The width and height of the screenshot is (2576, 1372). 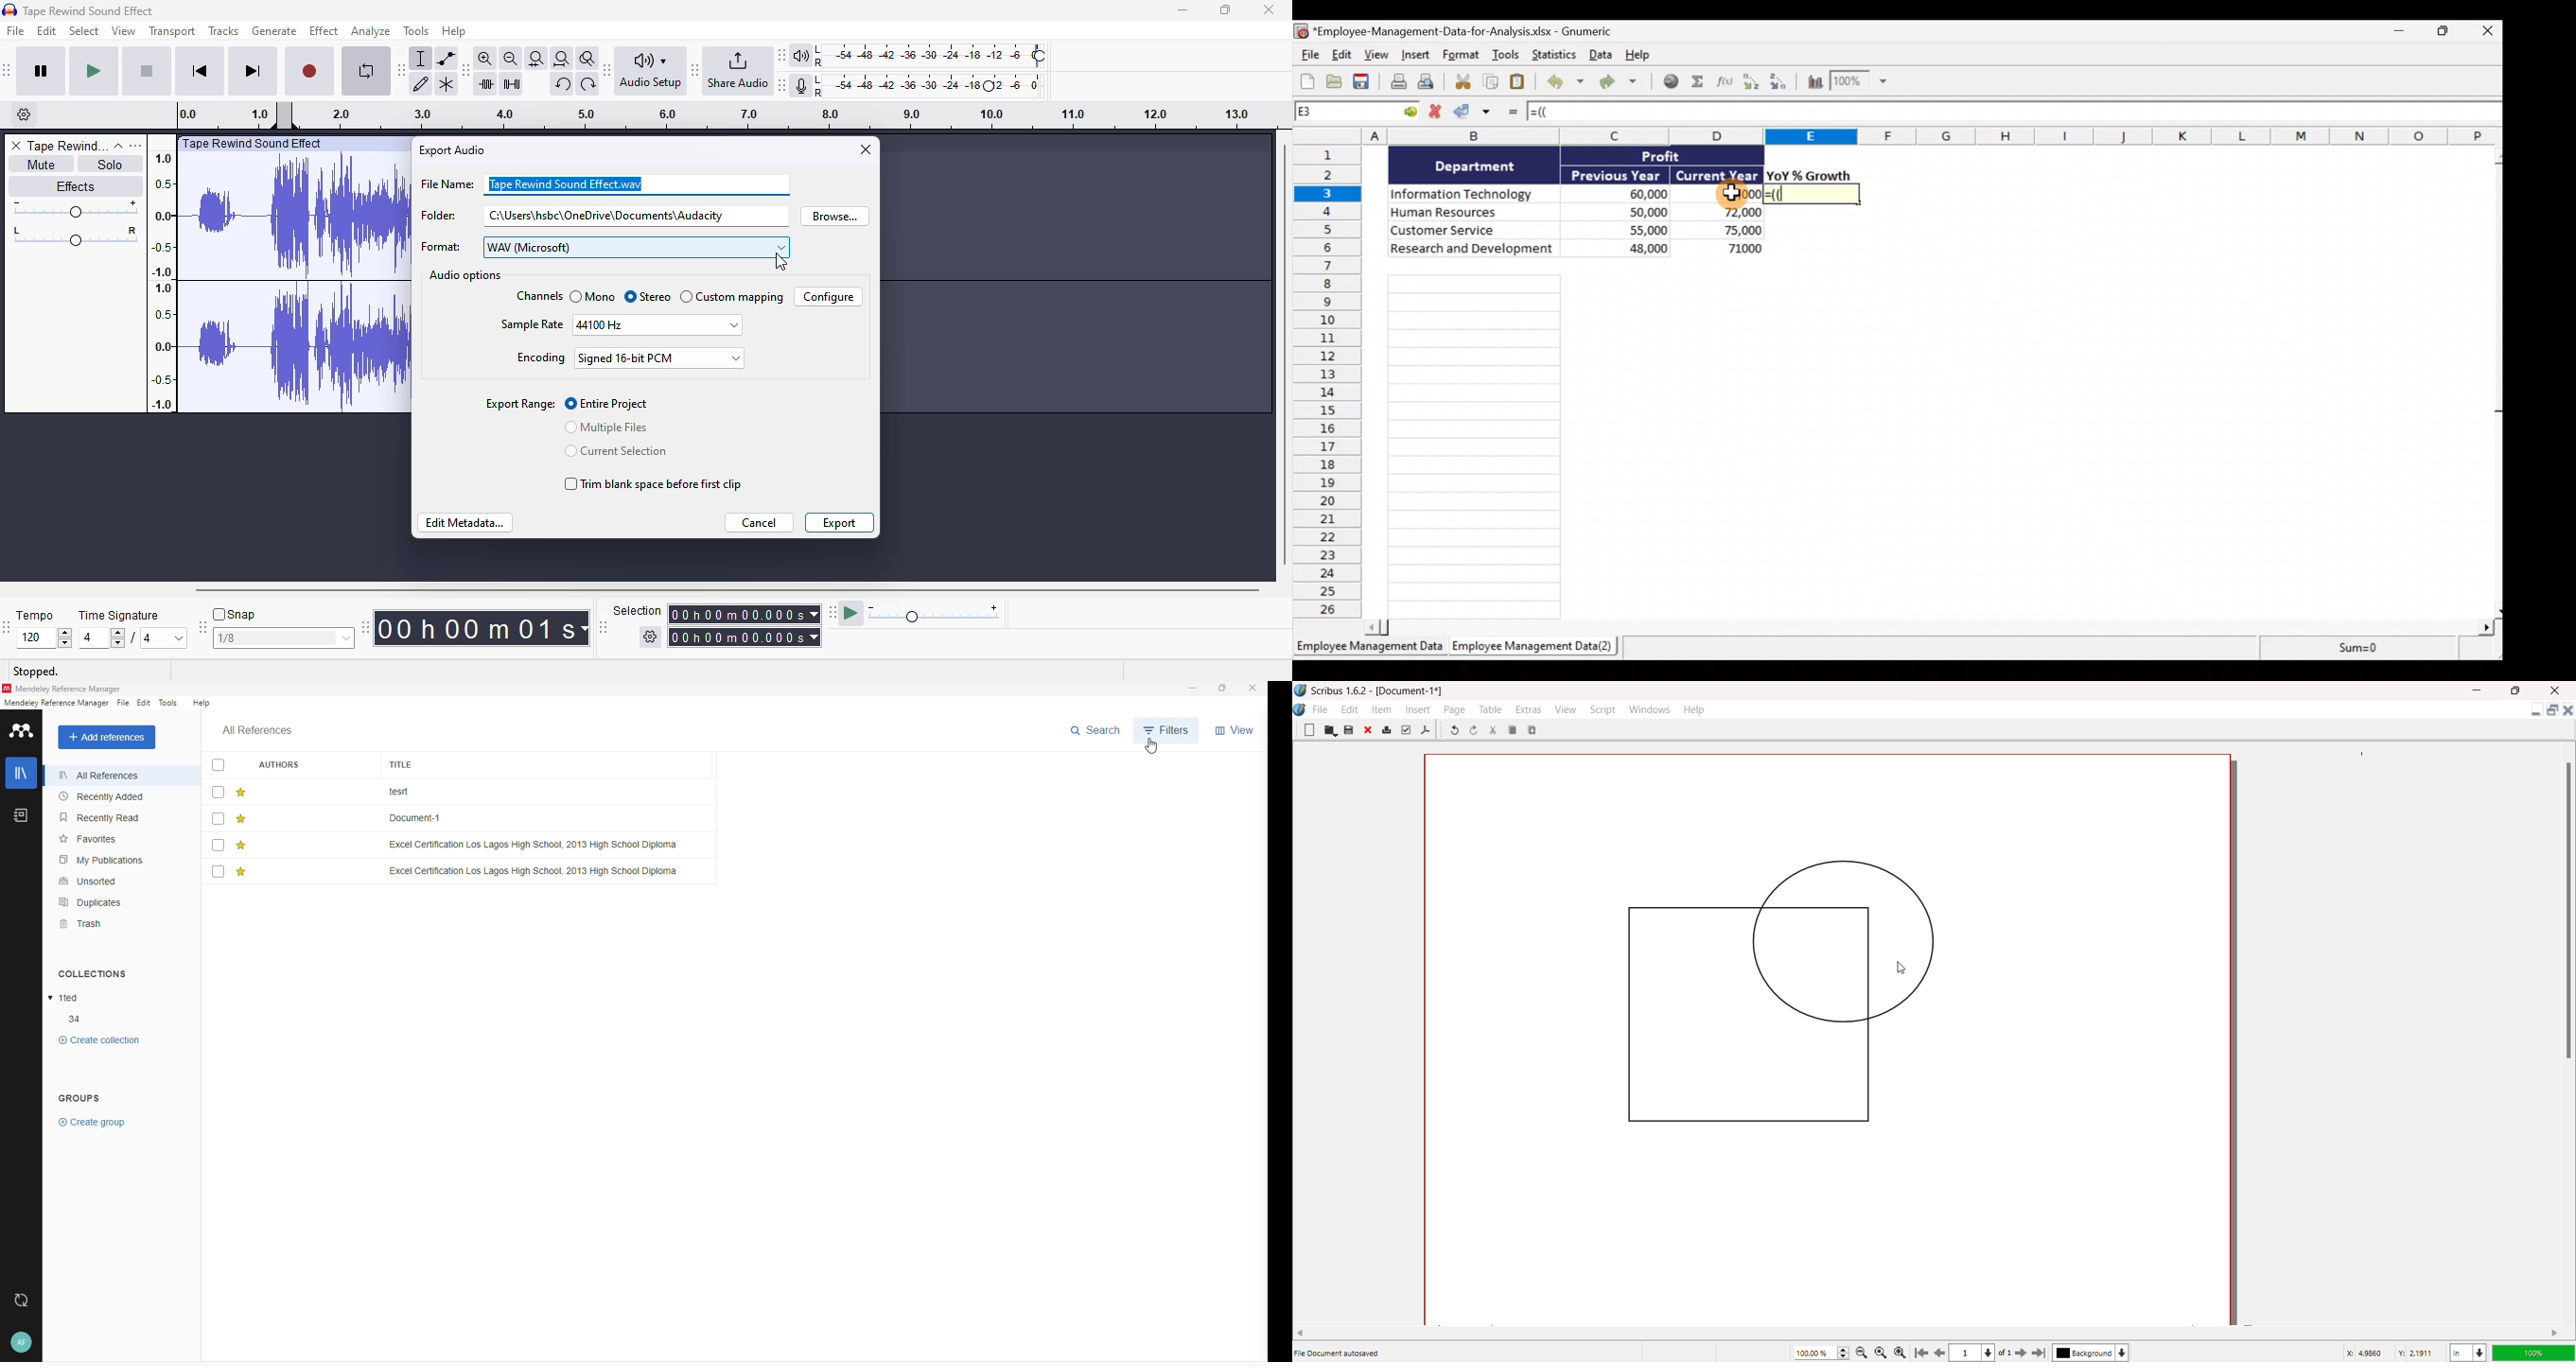 I want to click on YoY% Growth, so click(x=1809, y=175).